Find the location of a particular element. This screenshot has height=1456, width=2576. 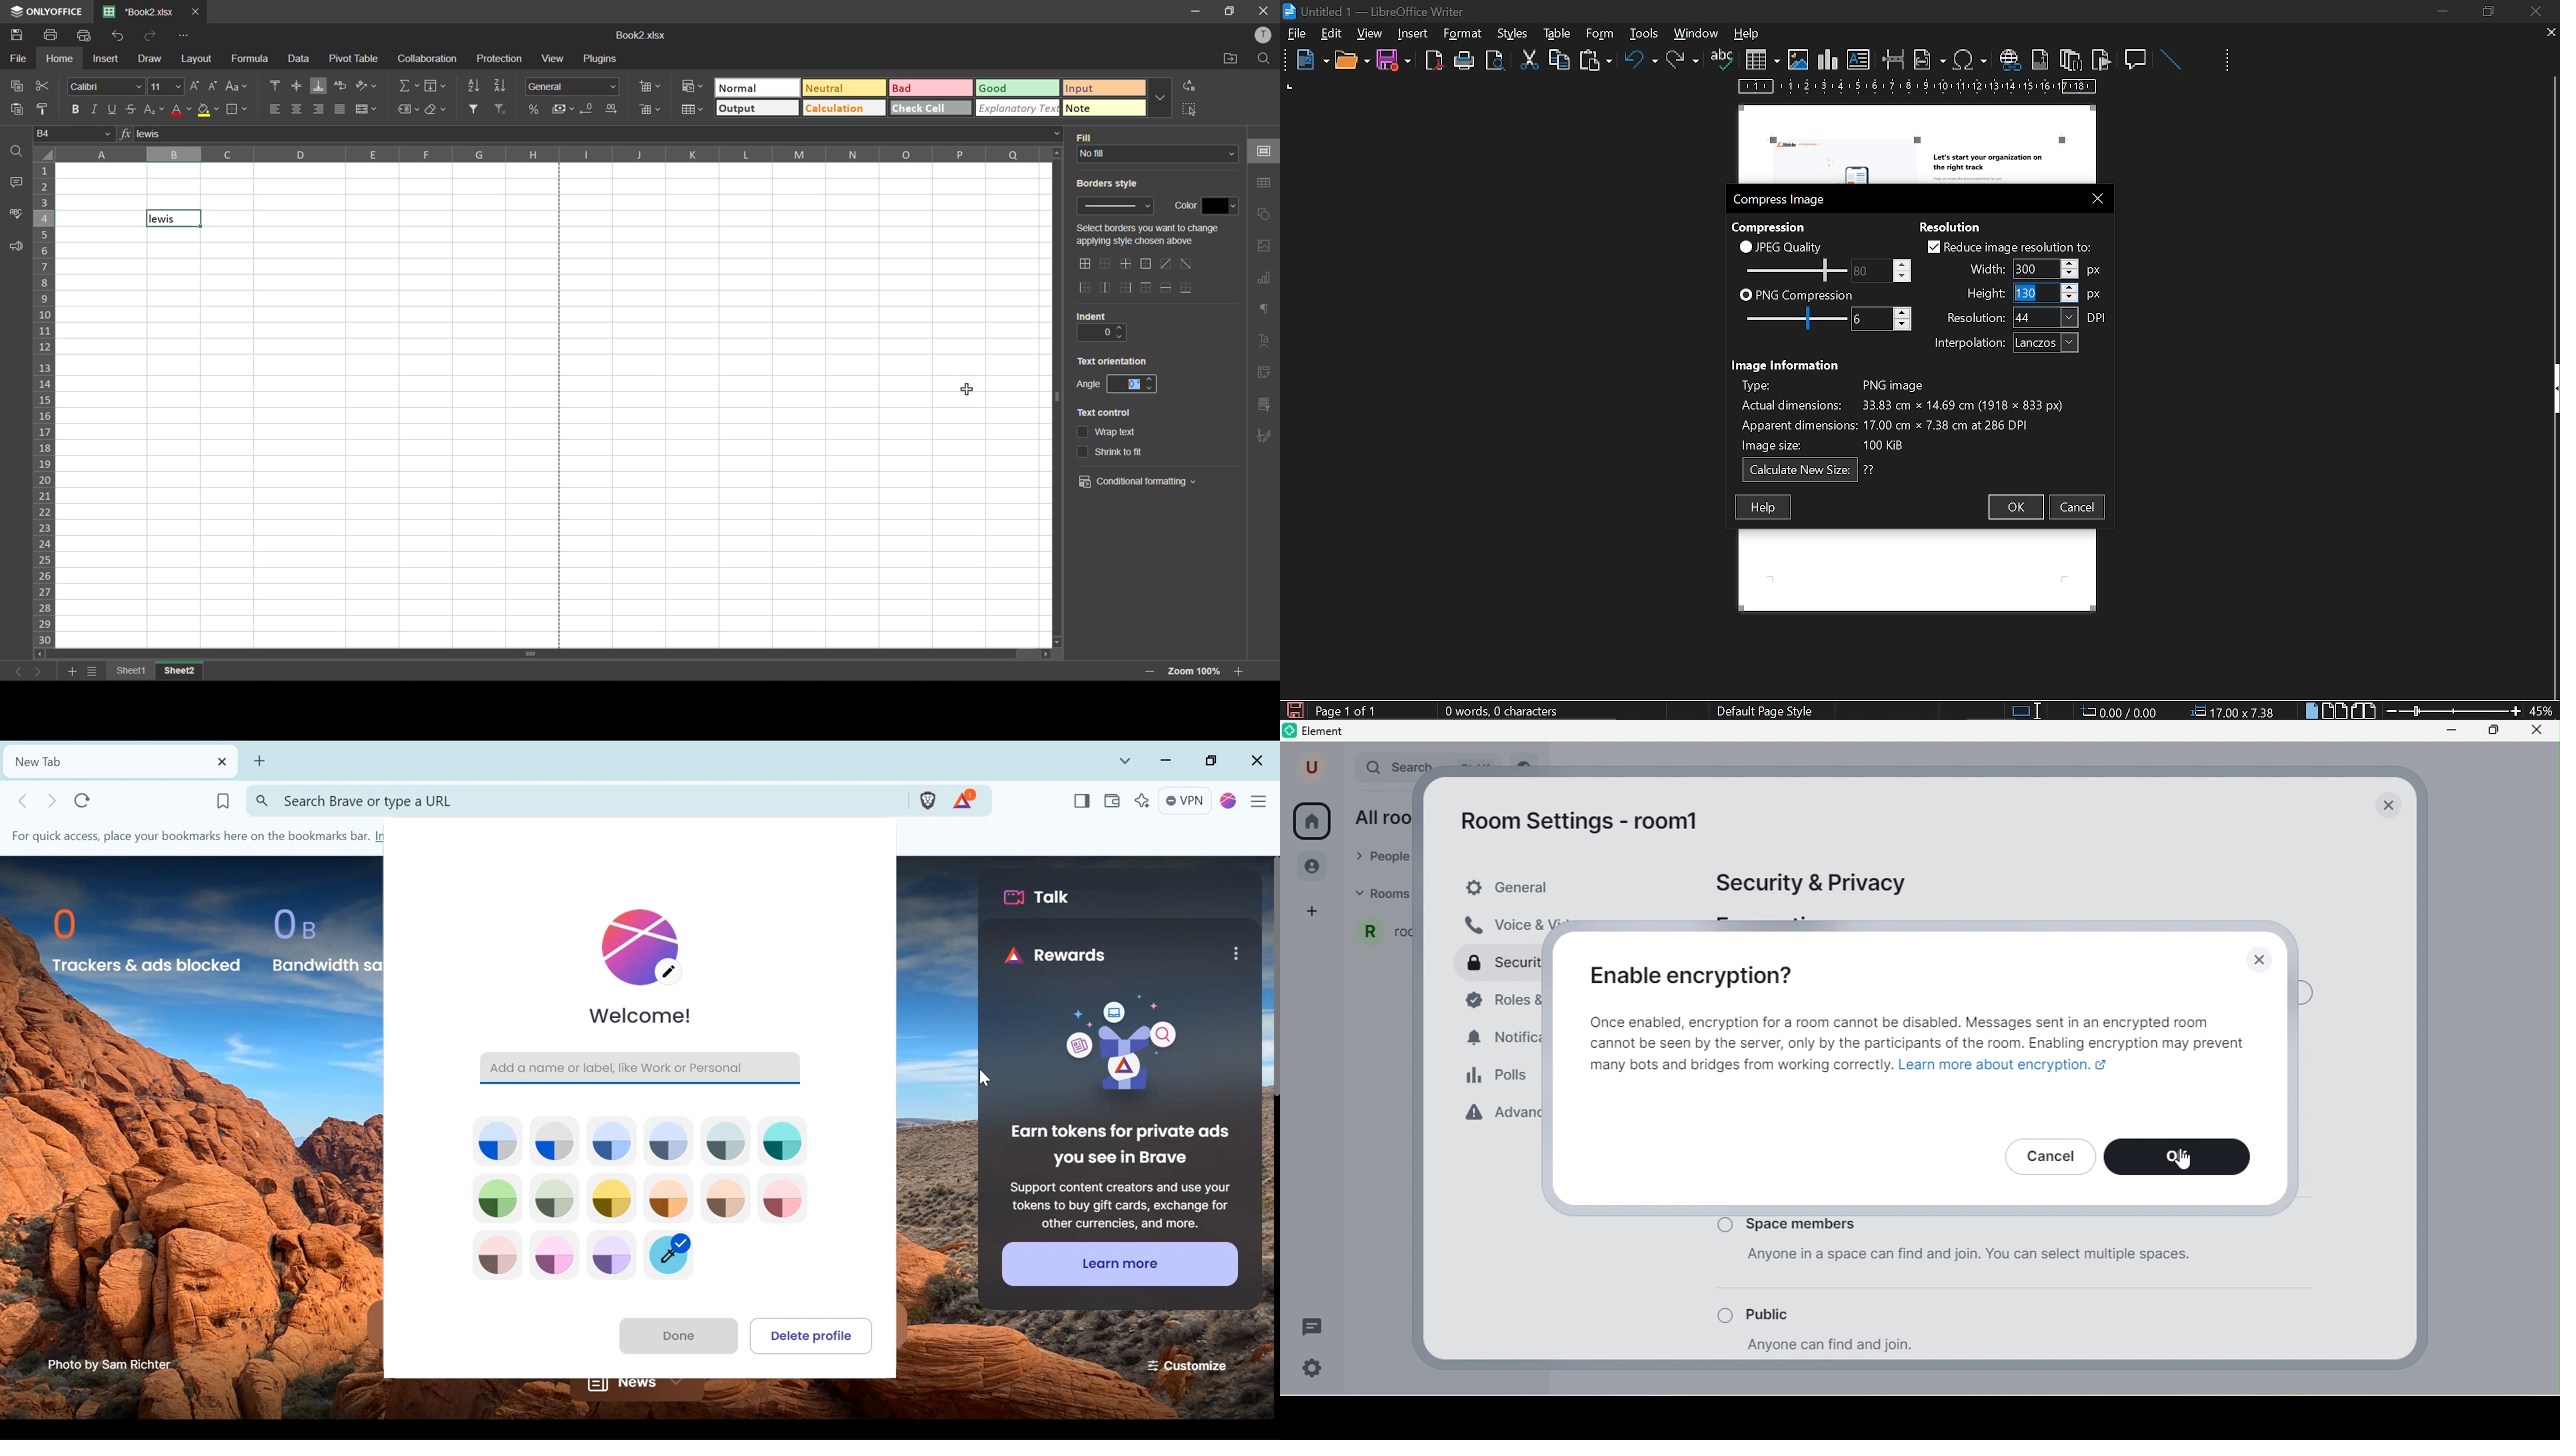

line is located at coordinates (2170, 60).